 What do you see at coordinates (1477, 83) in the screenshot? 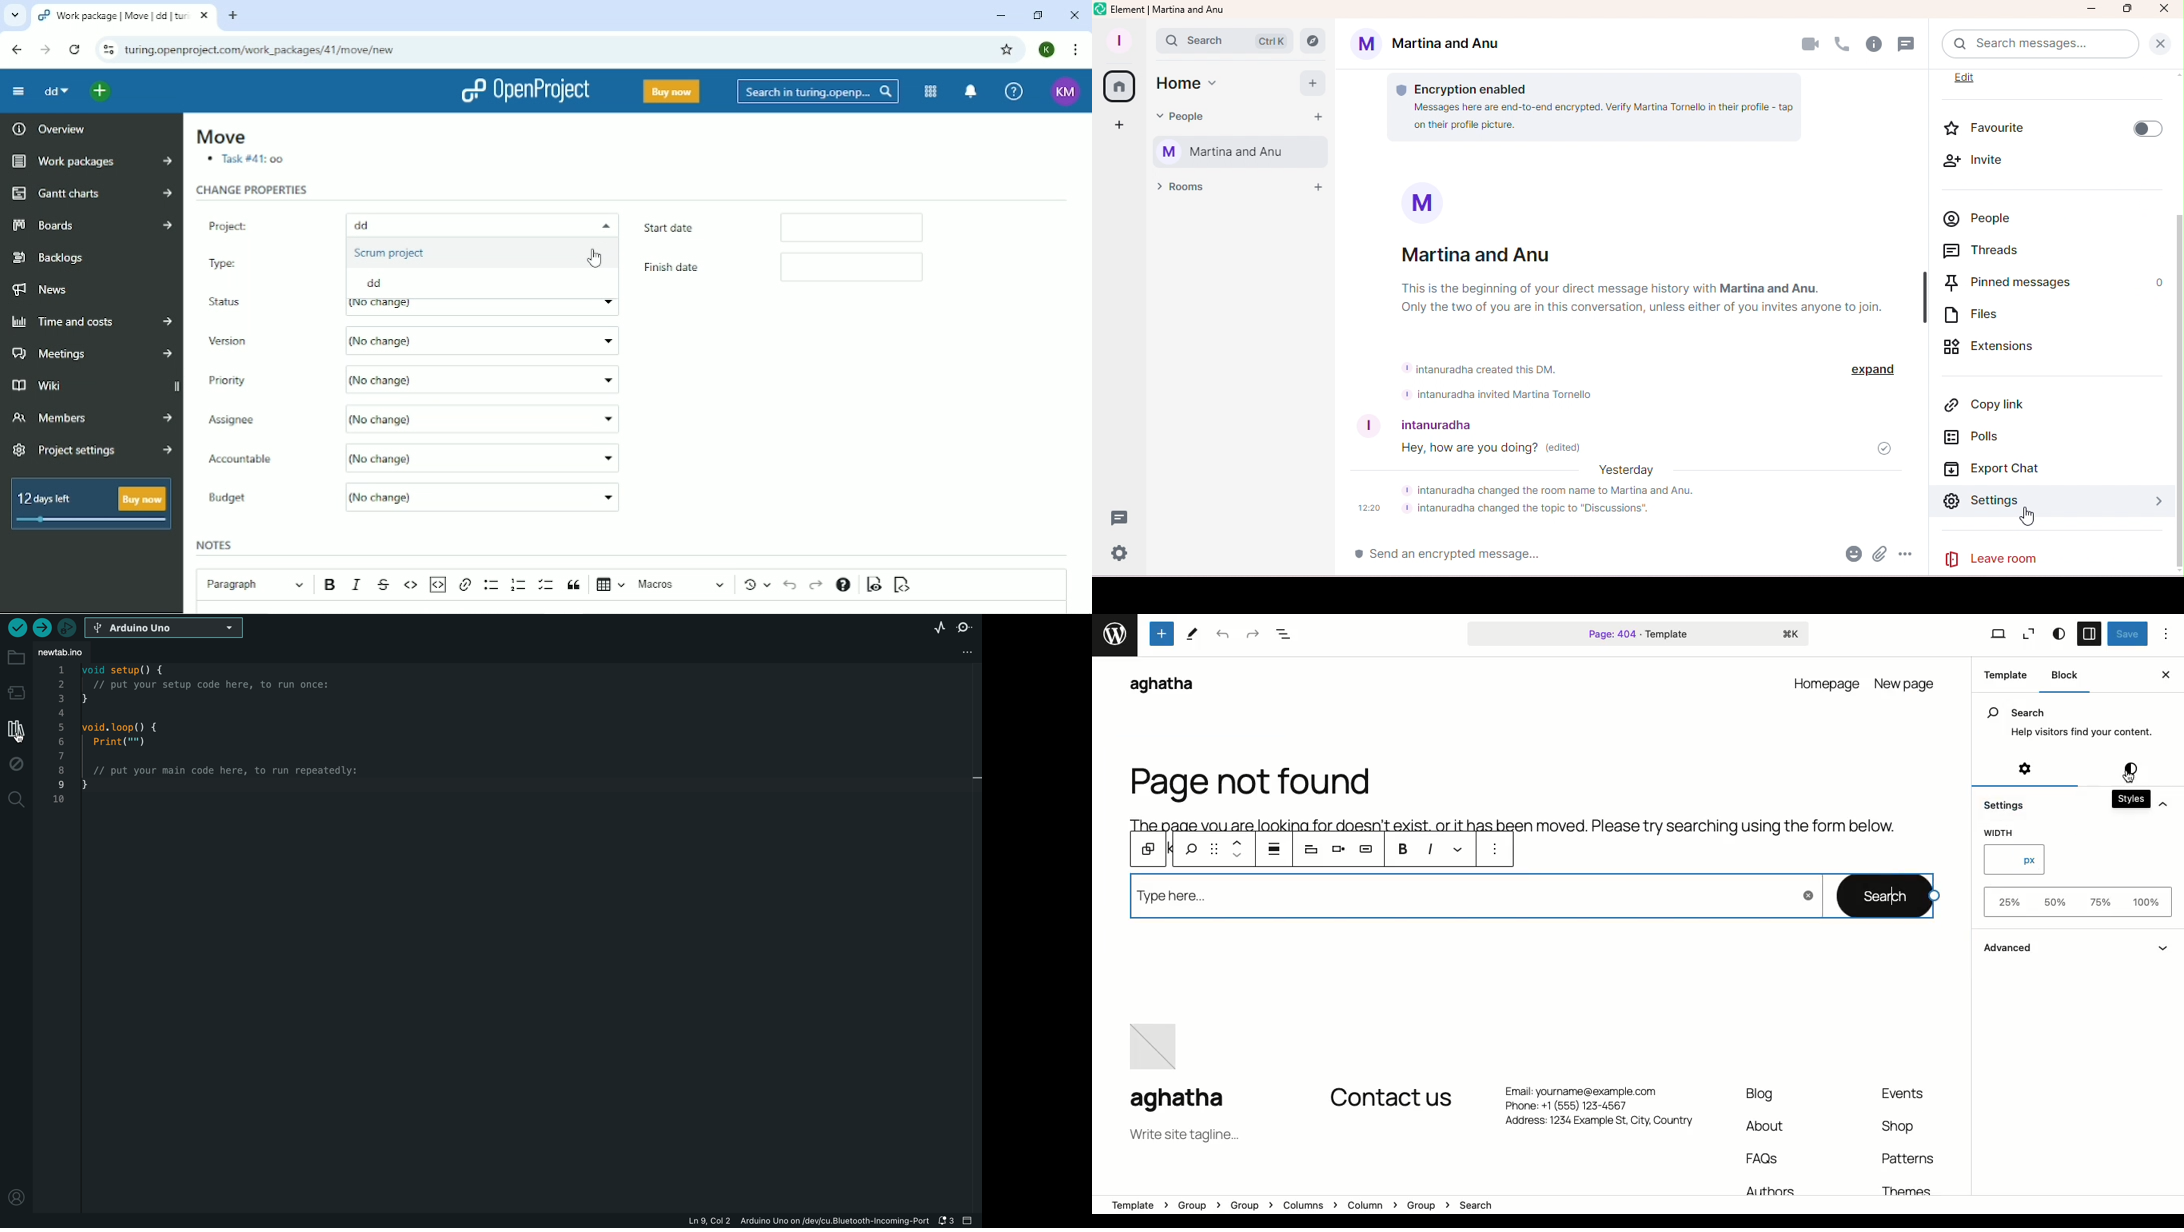
I see `Encryption information` at bounding box center [1477, 83].